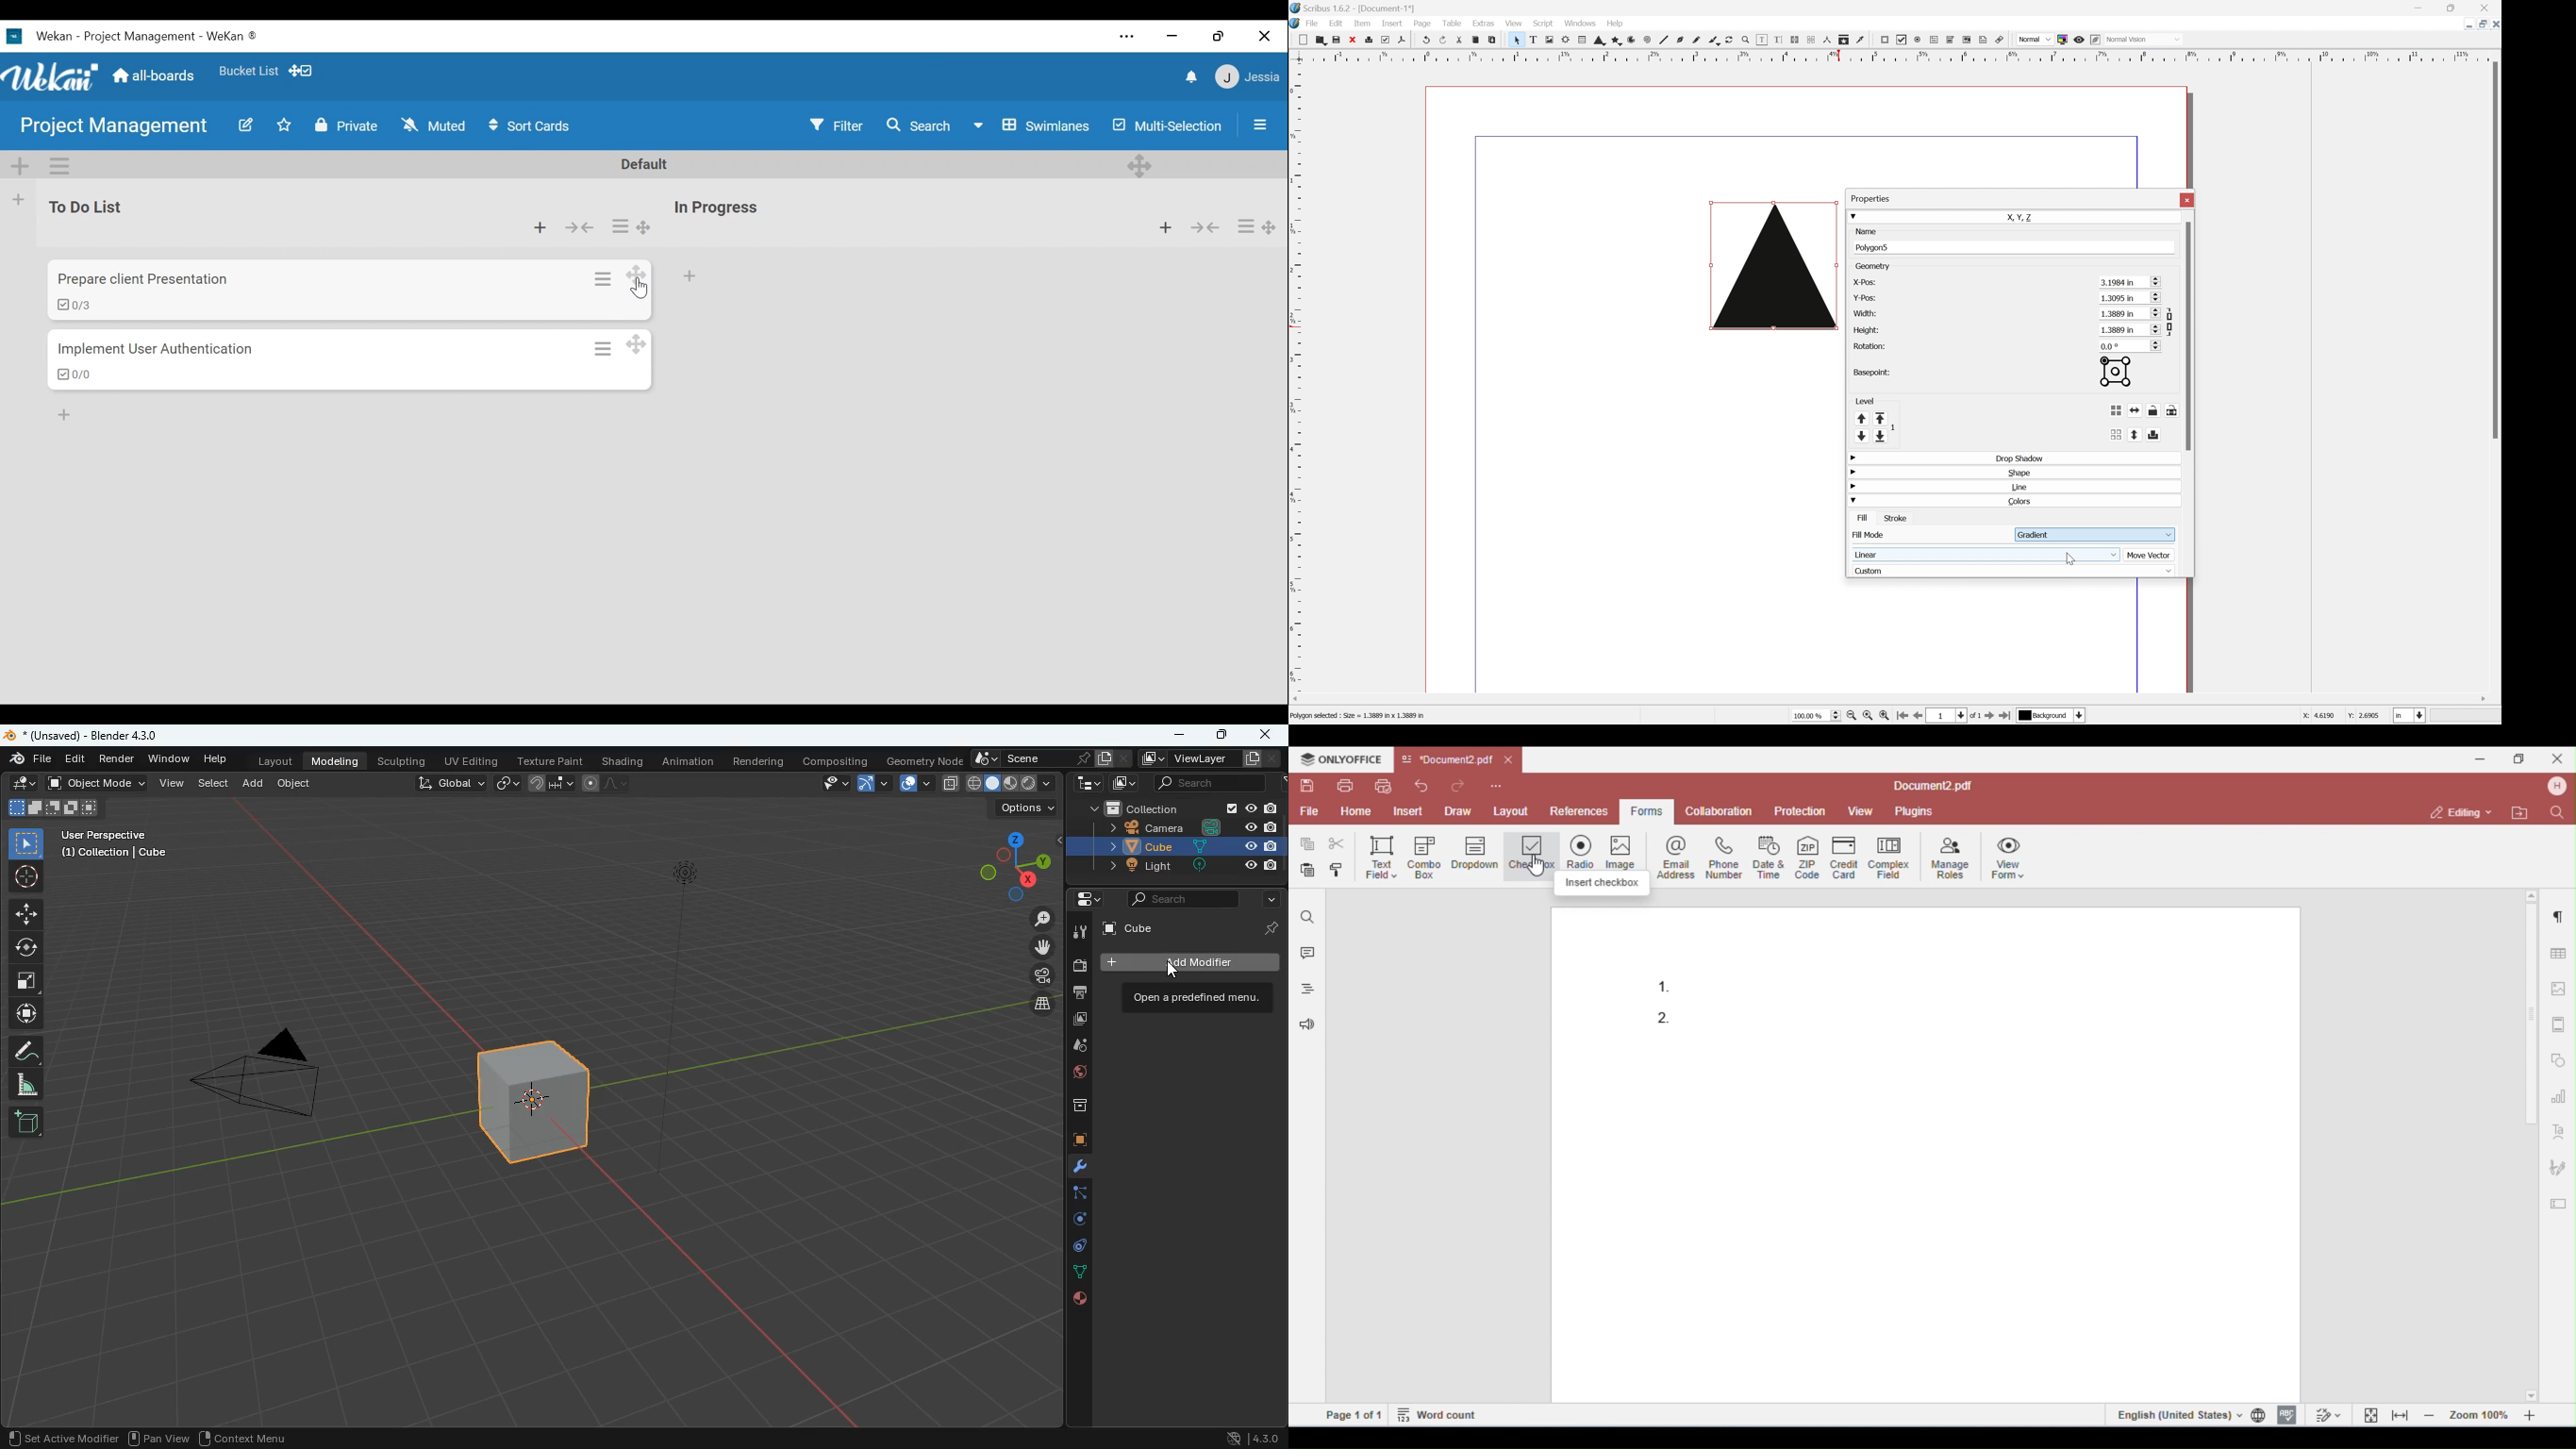 The height and width of the screenshot is (1456, 2576). What do you see at coordinates (2148, 409) in the screenshot?
I see `Flip horizontally` at bounding box center [2148, 409].